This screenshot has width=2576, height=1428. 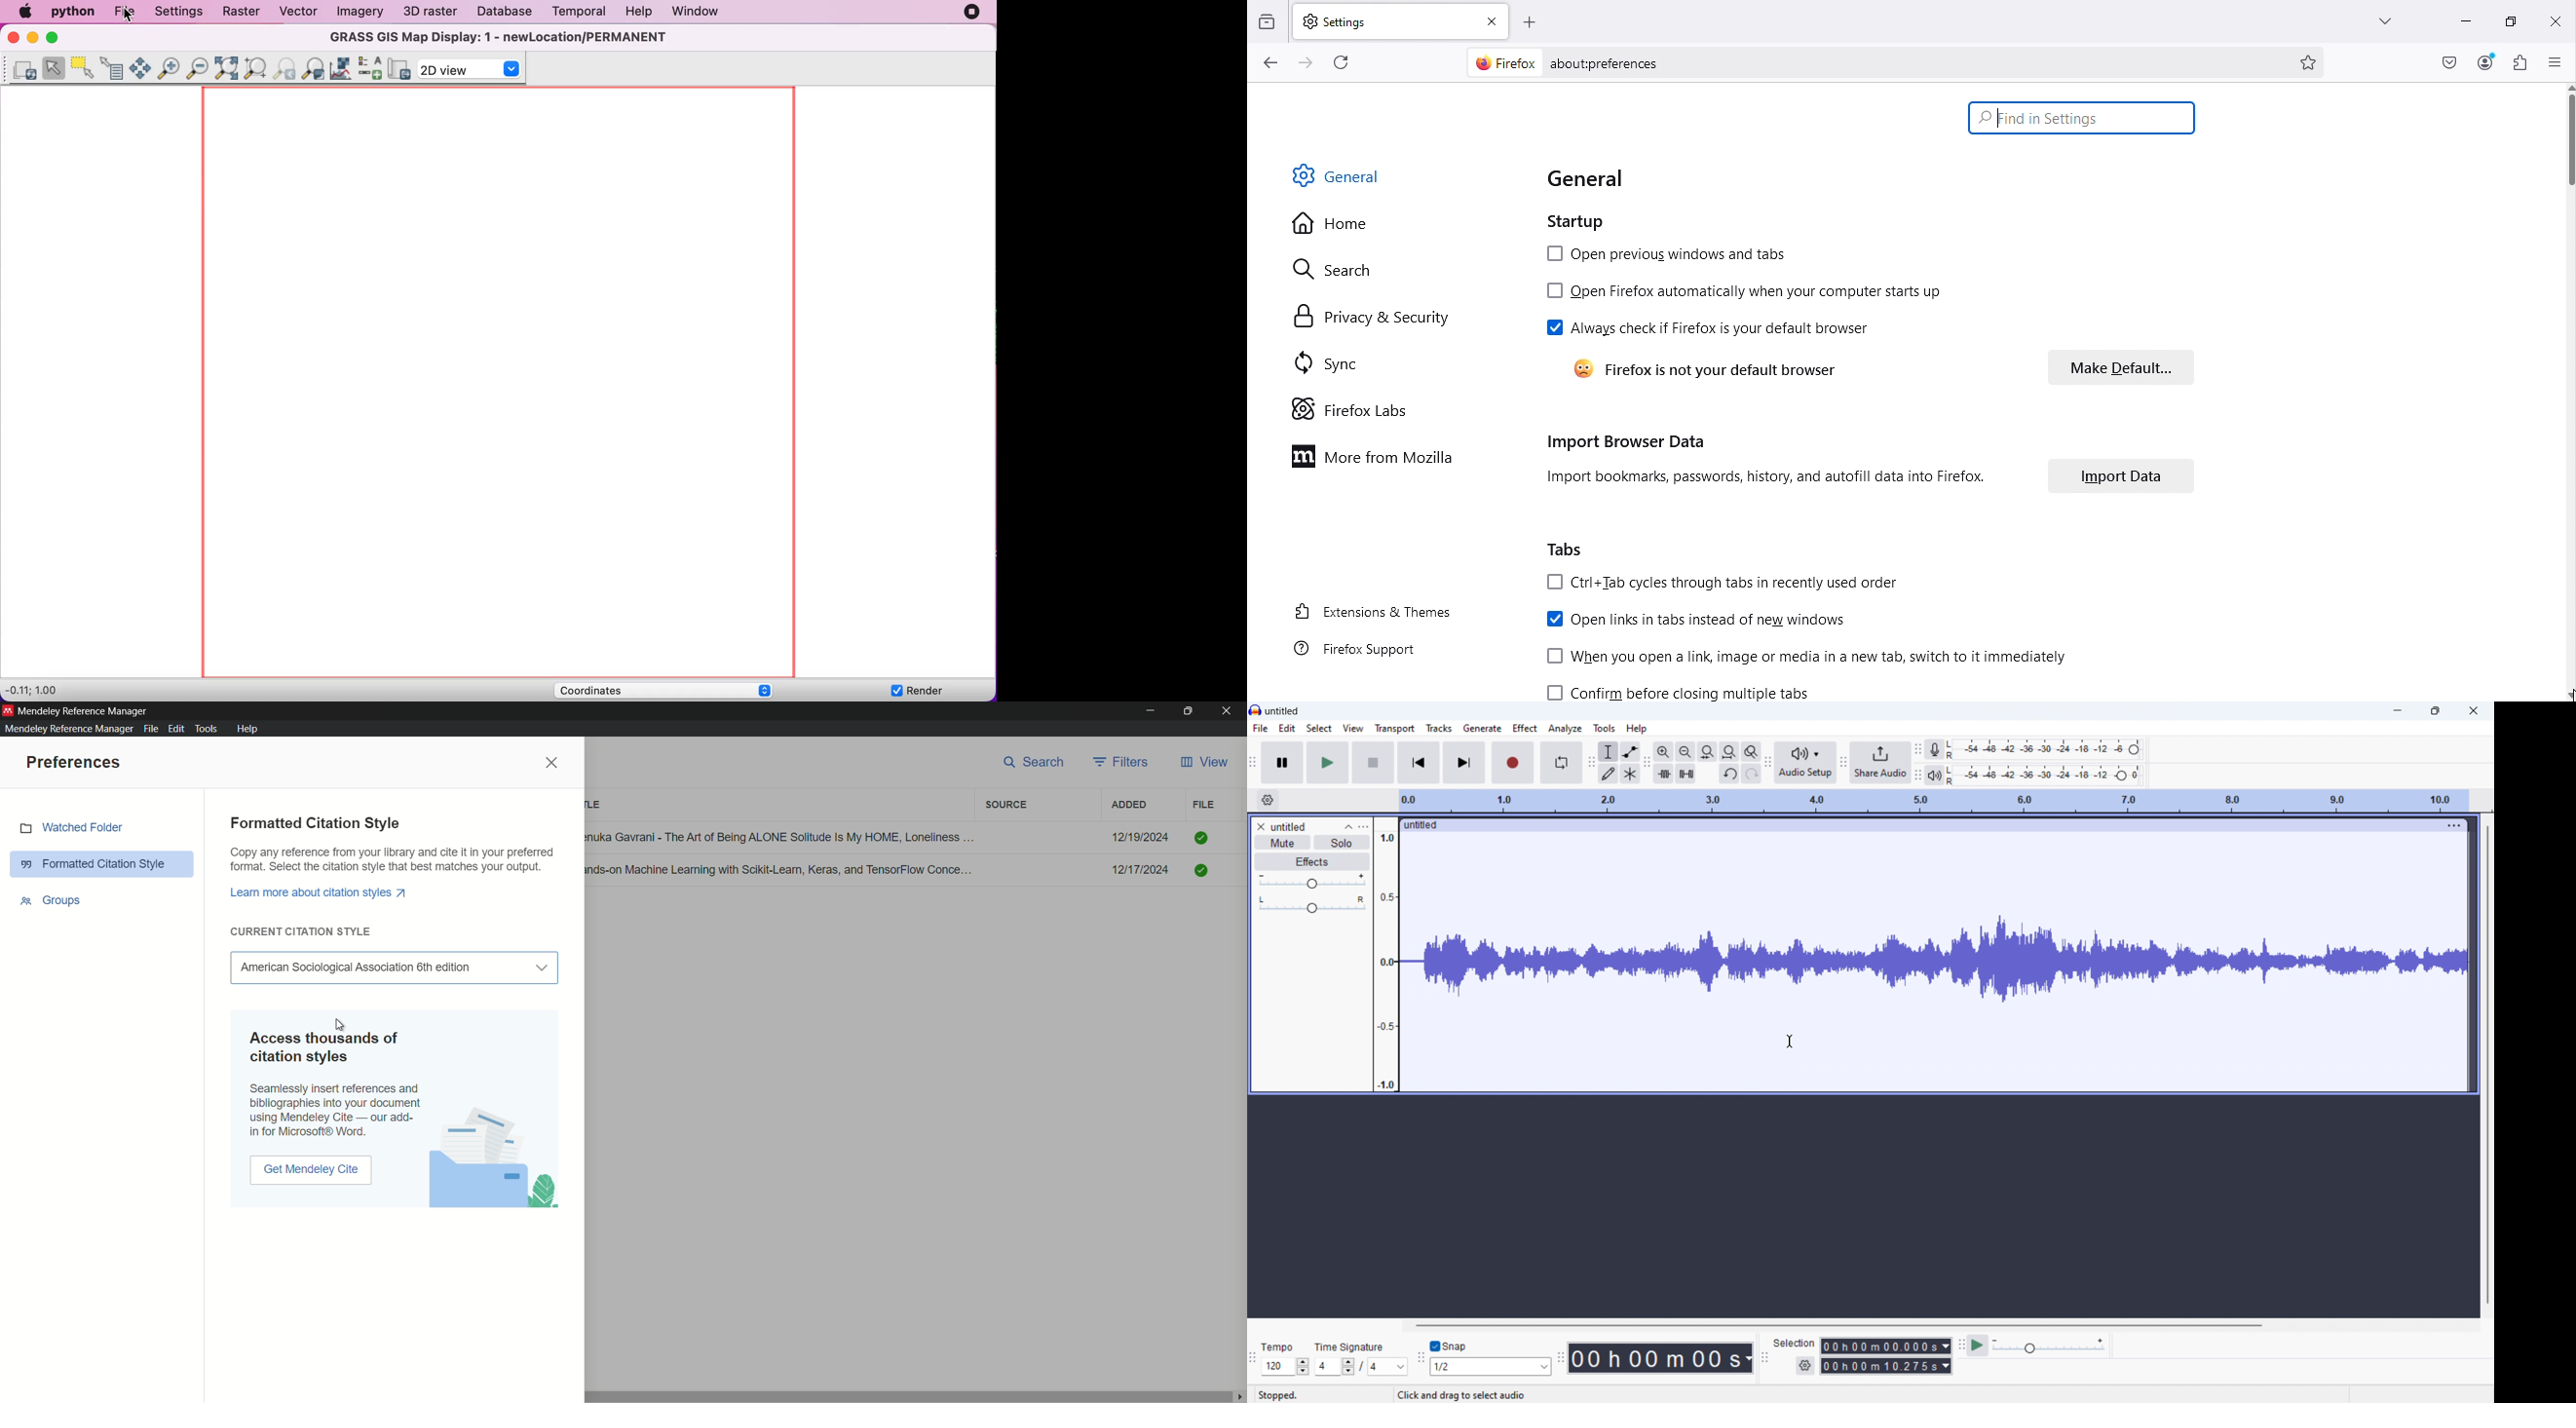 I want to click on vertical scrollbar, so click(x=2488, y=1065).